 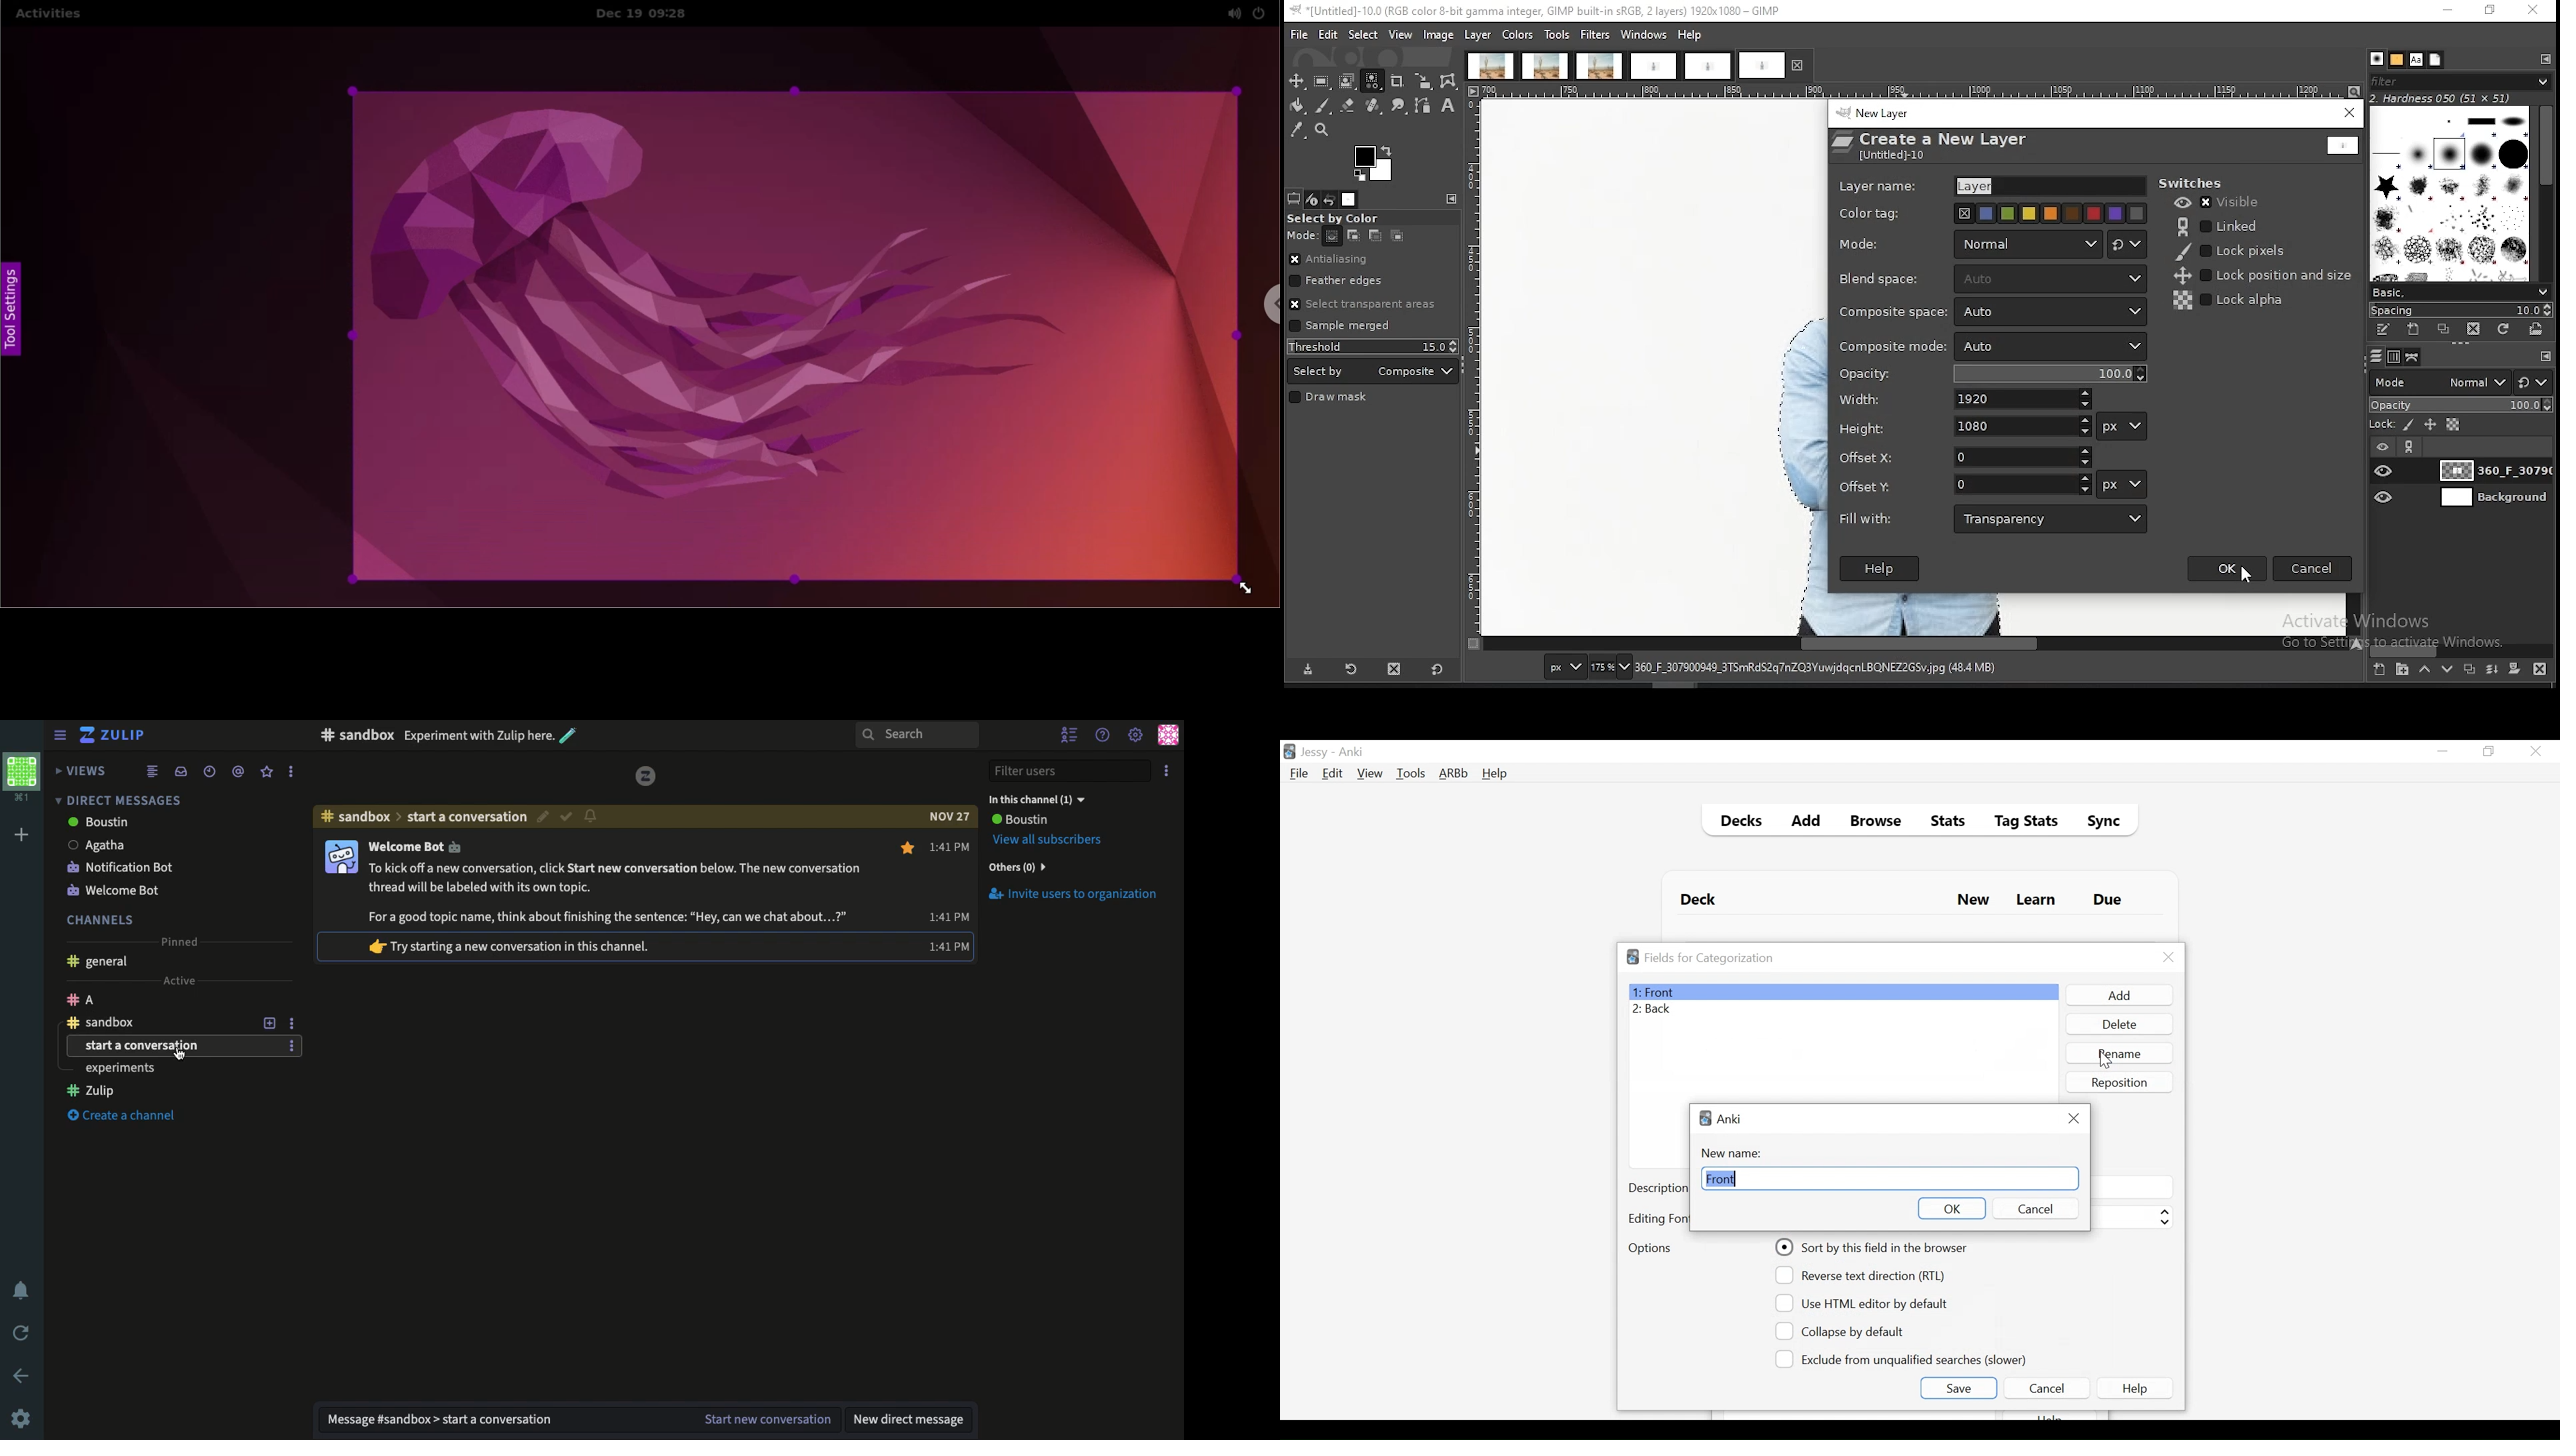 I want to click on Learn, so click(x=2035, y=901).